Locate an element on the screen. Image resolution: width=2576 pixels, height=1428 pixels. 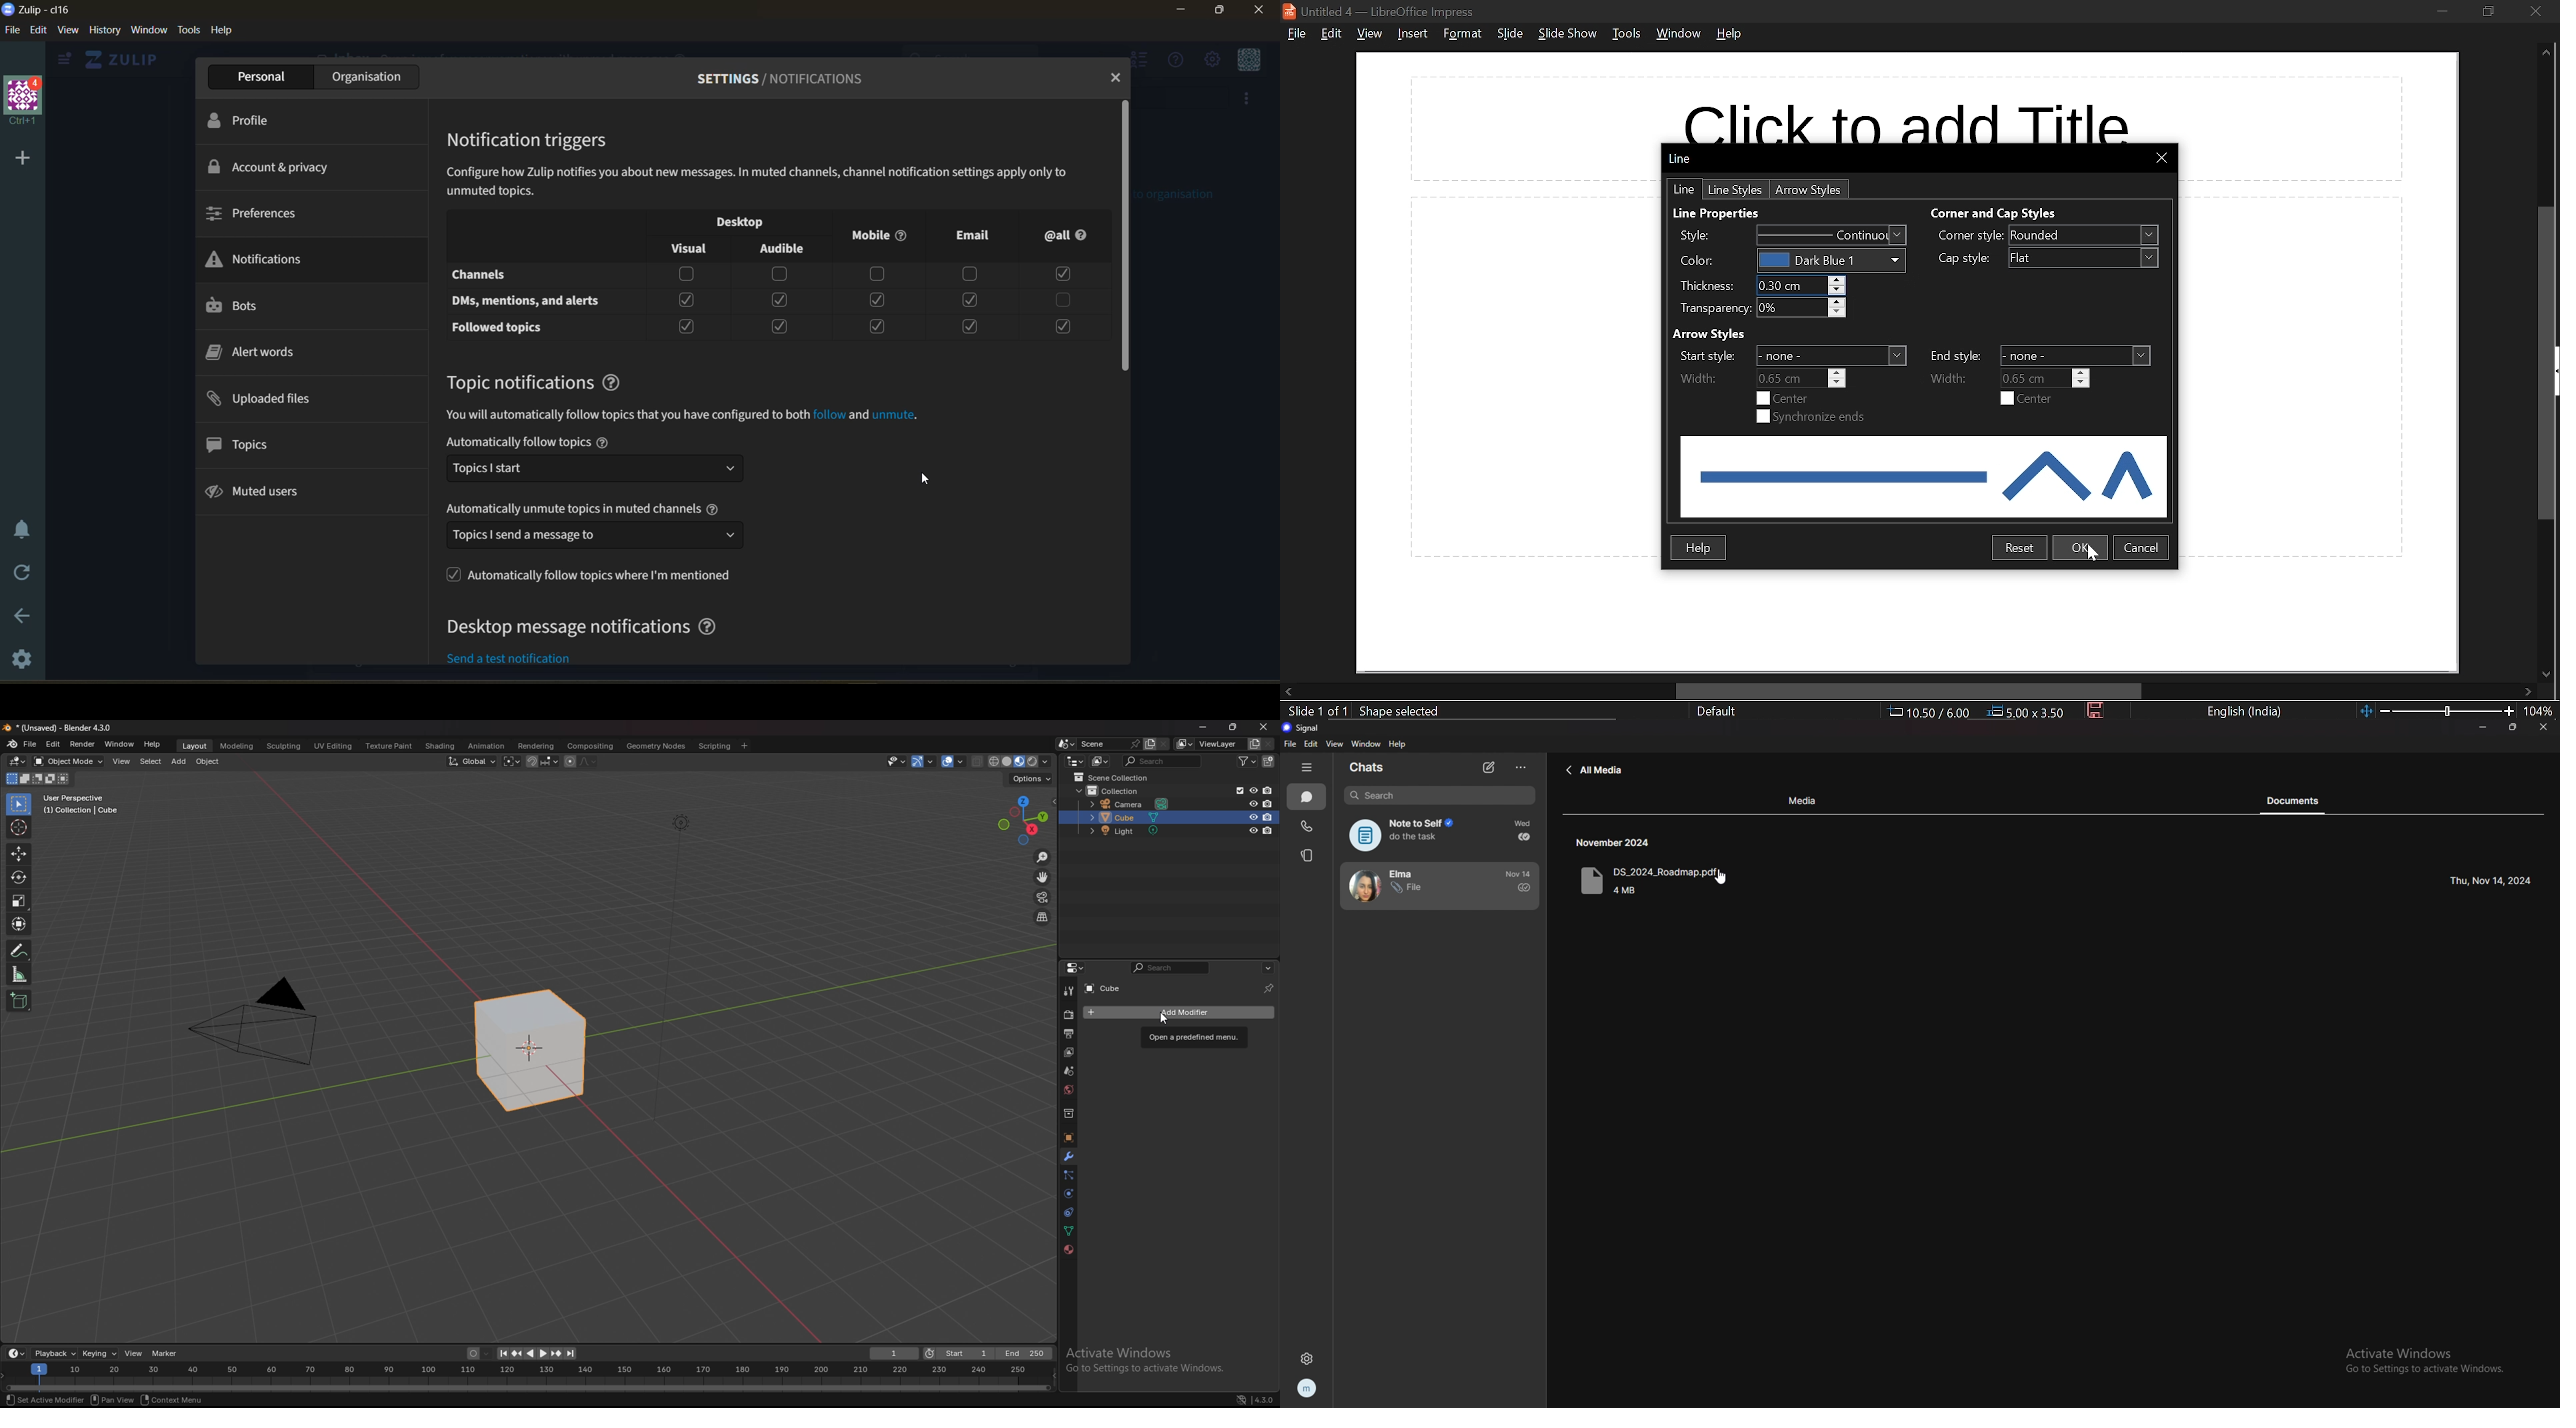
Mouse Cursor is located at coordinates (927, 479).